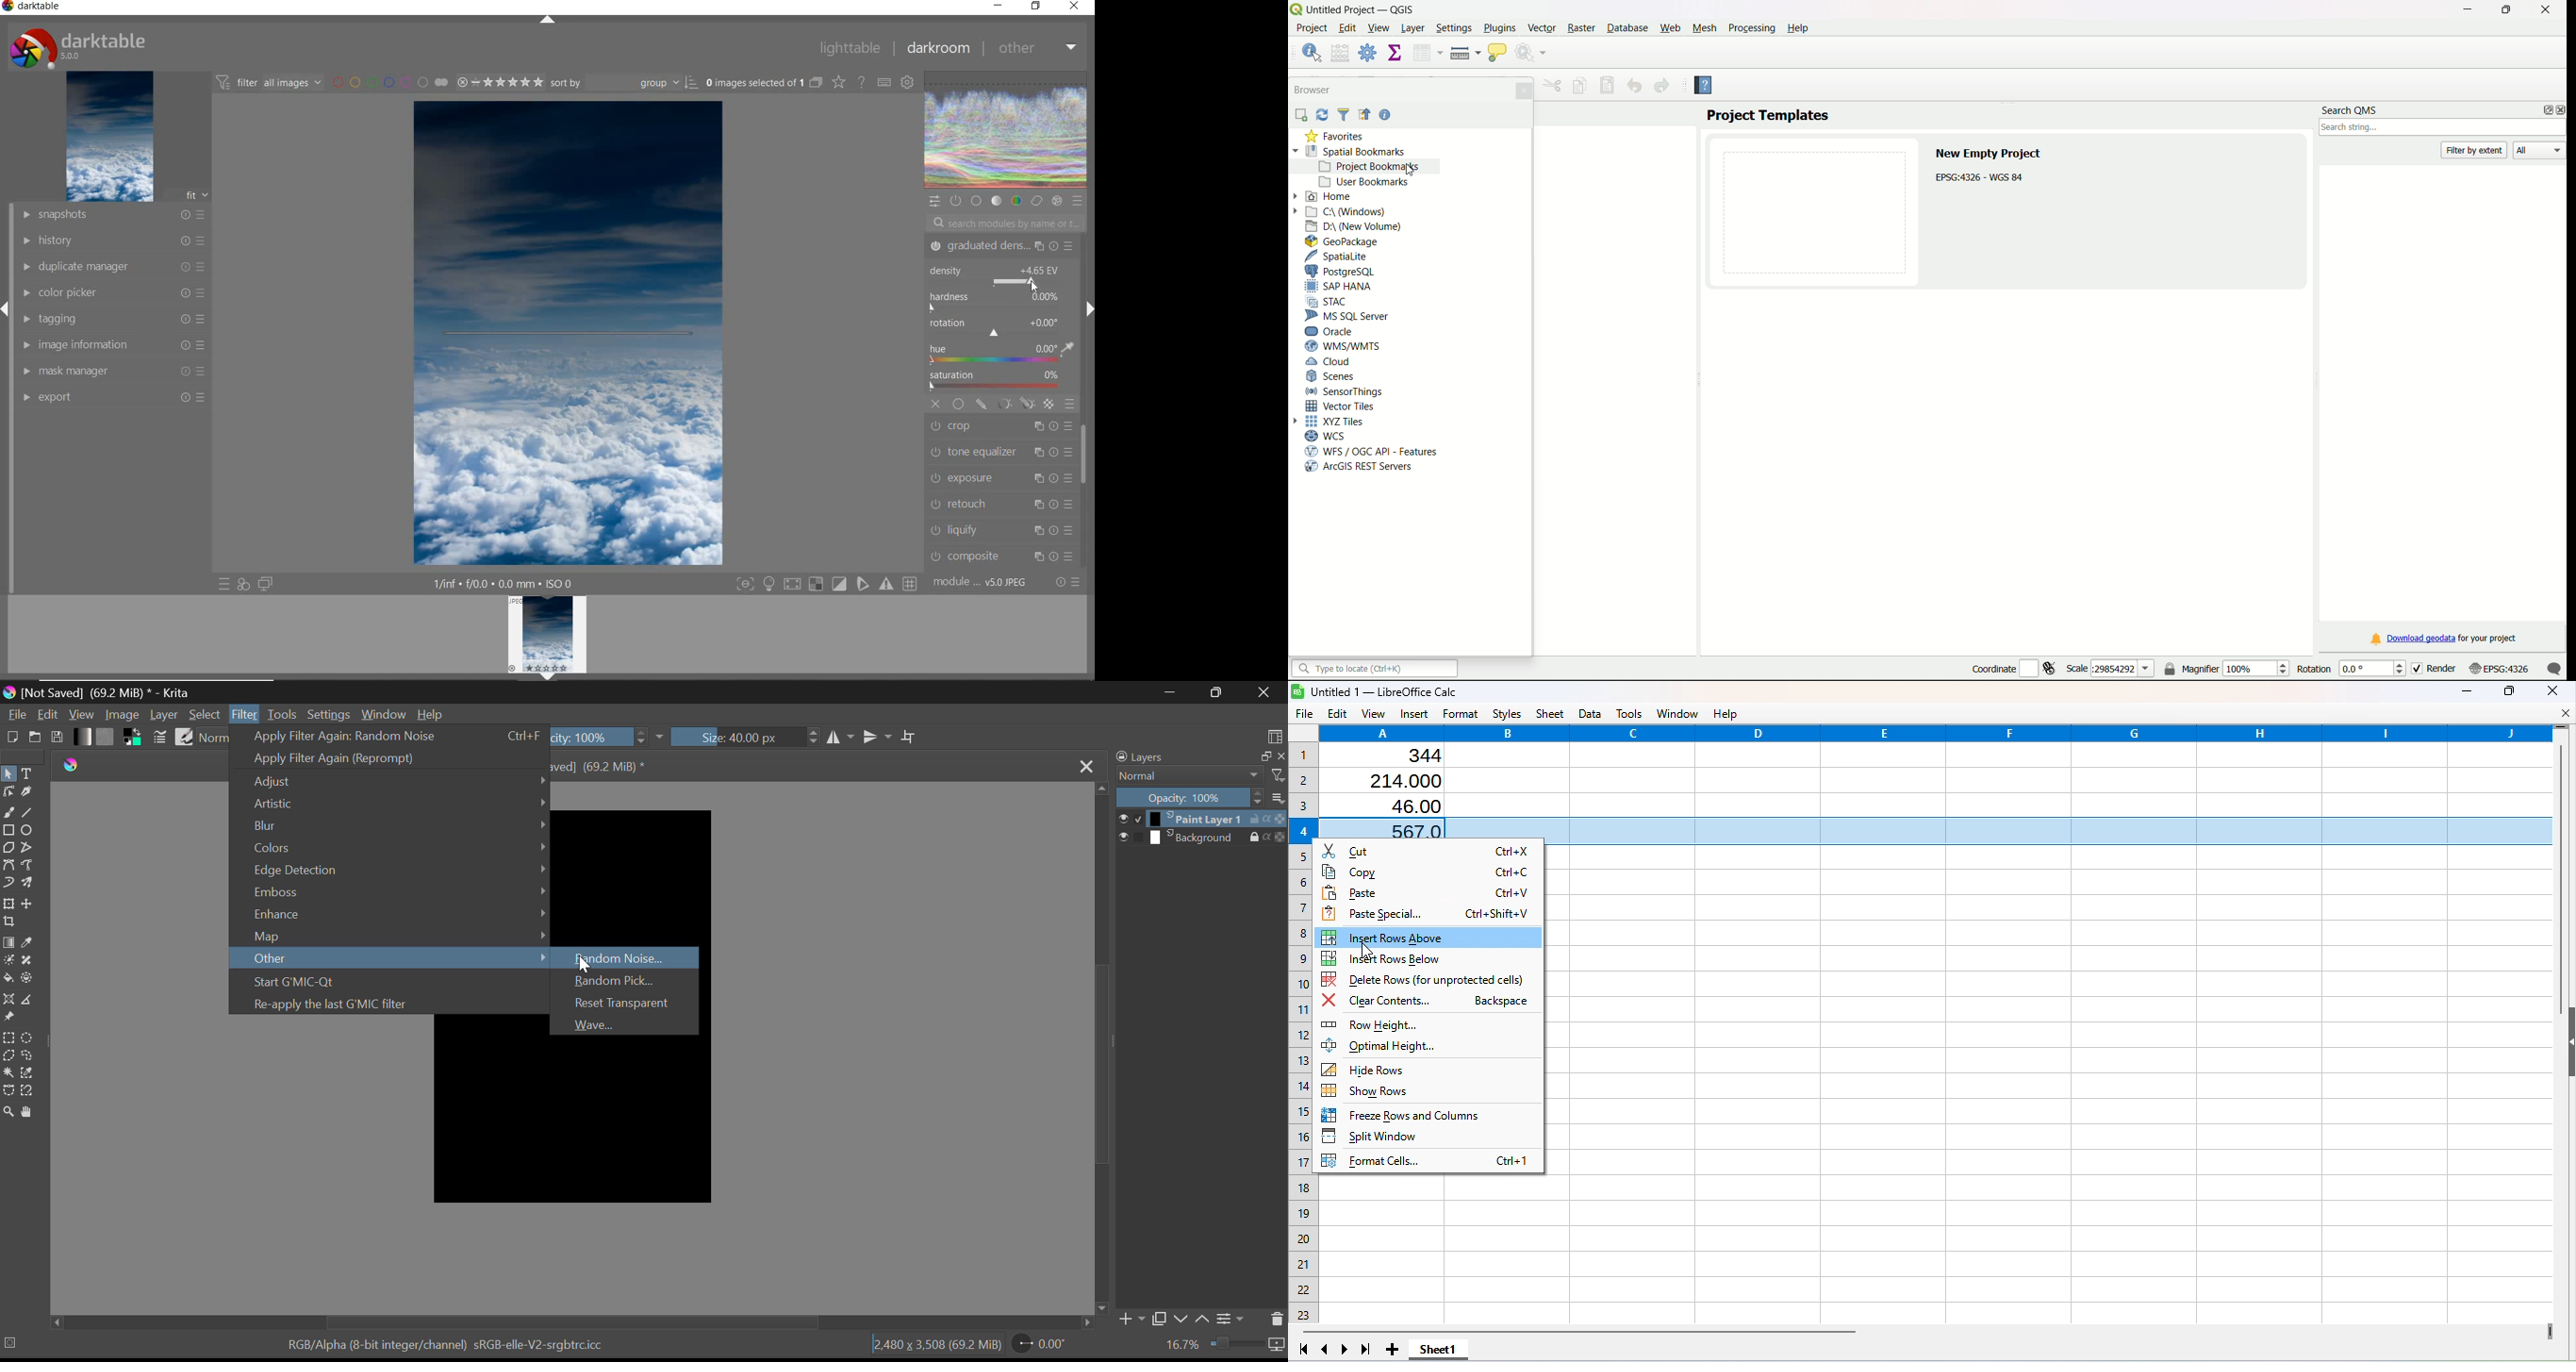 The height and width of the screenshot is (1372, 2576). Describe the element at coordinates (1067, 581) in the screenshot. I see `RESET OR PRESET & PREFERENCE` at that location.